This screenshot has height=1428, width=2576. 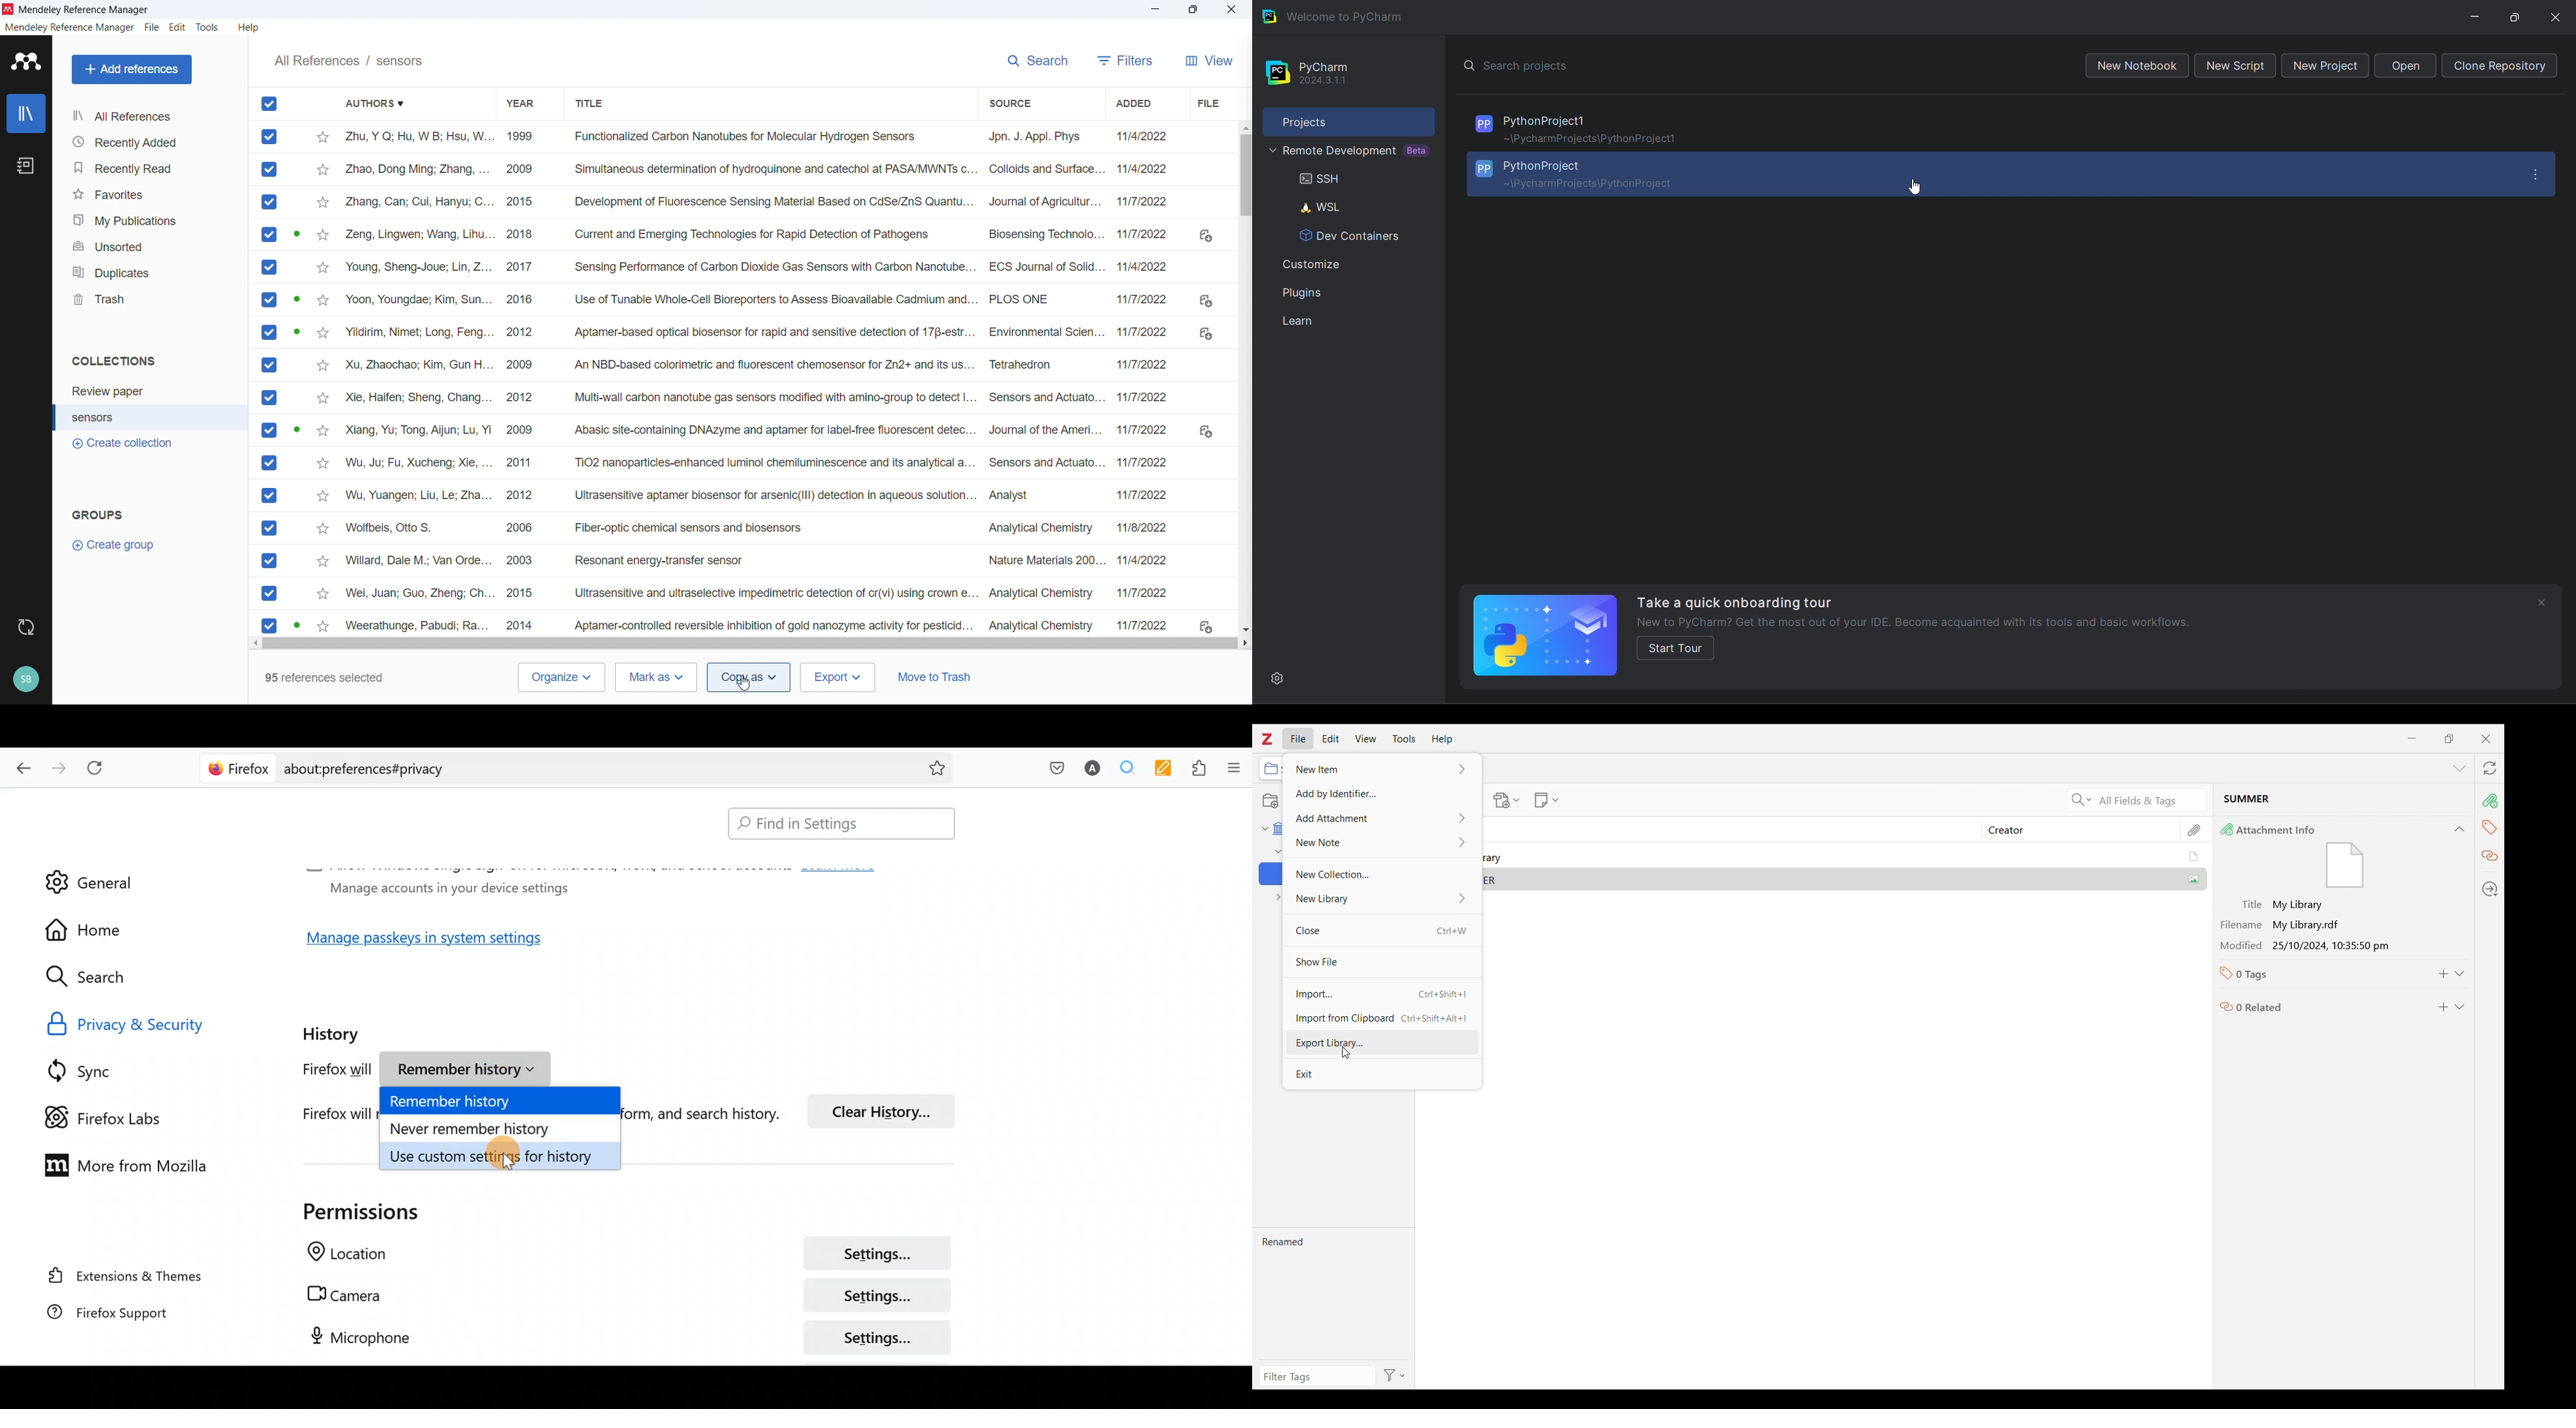 I want to click on Related, so click(x=2490, y=856).